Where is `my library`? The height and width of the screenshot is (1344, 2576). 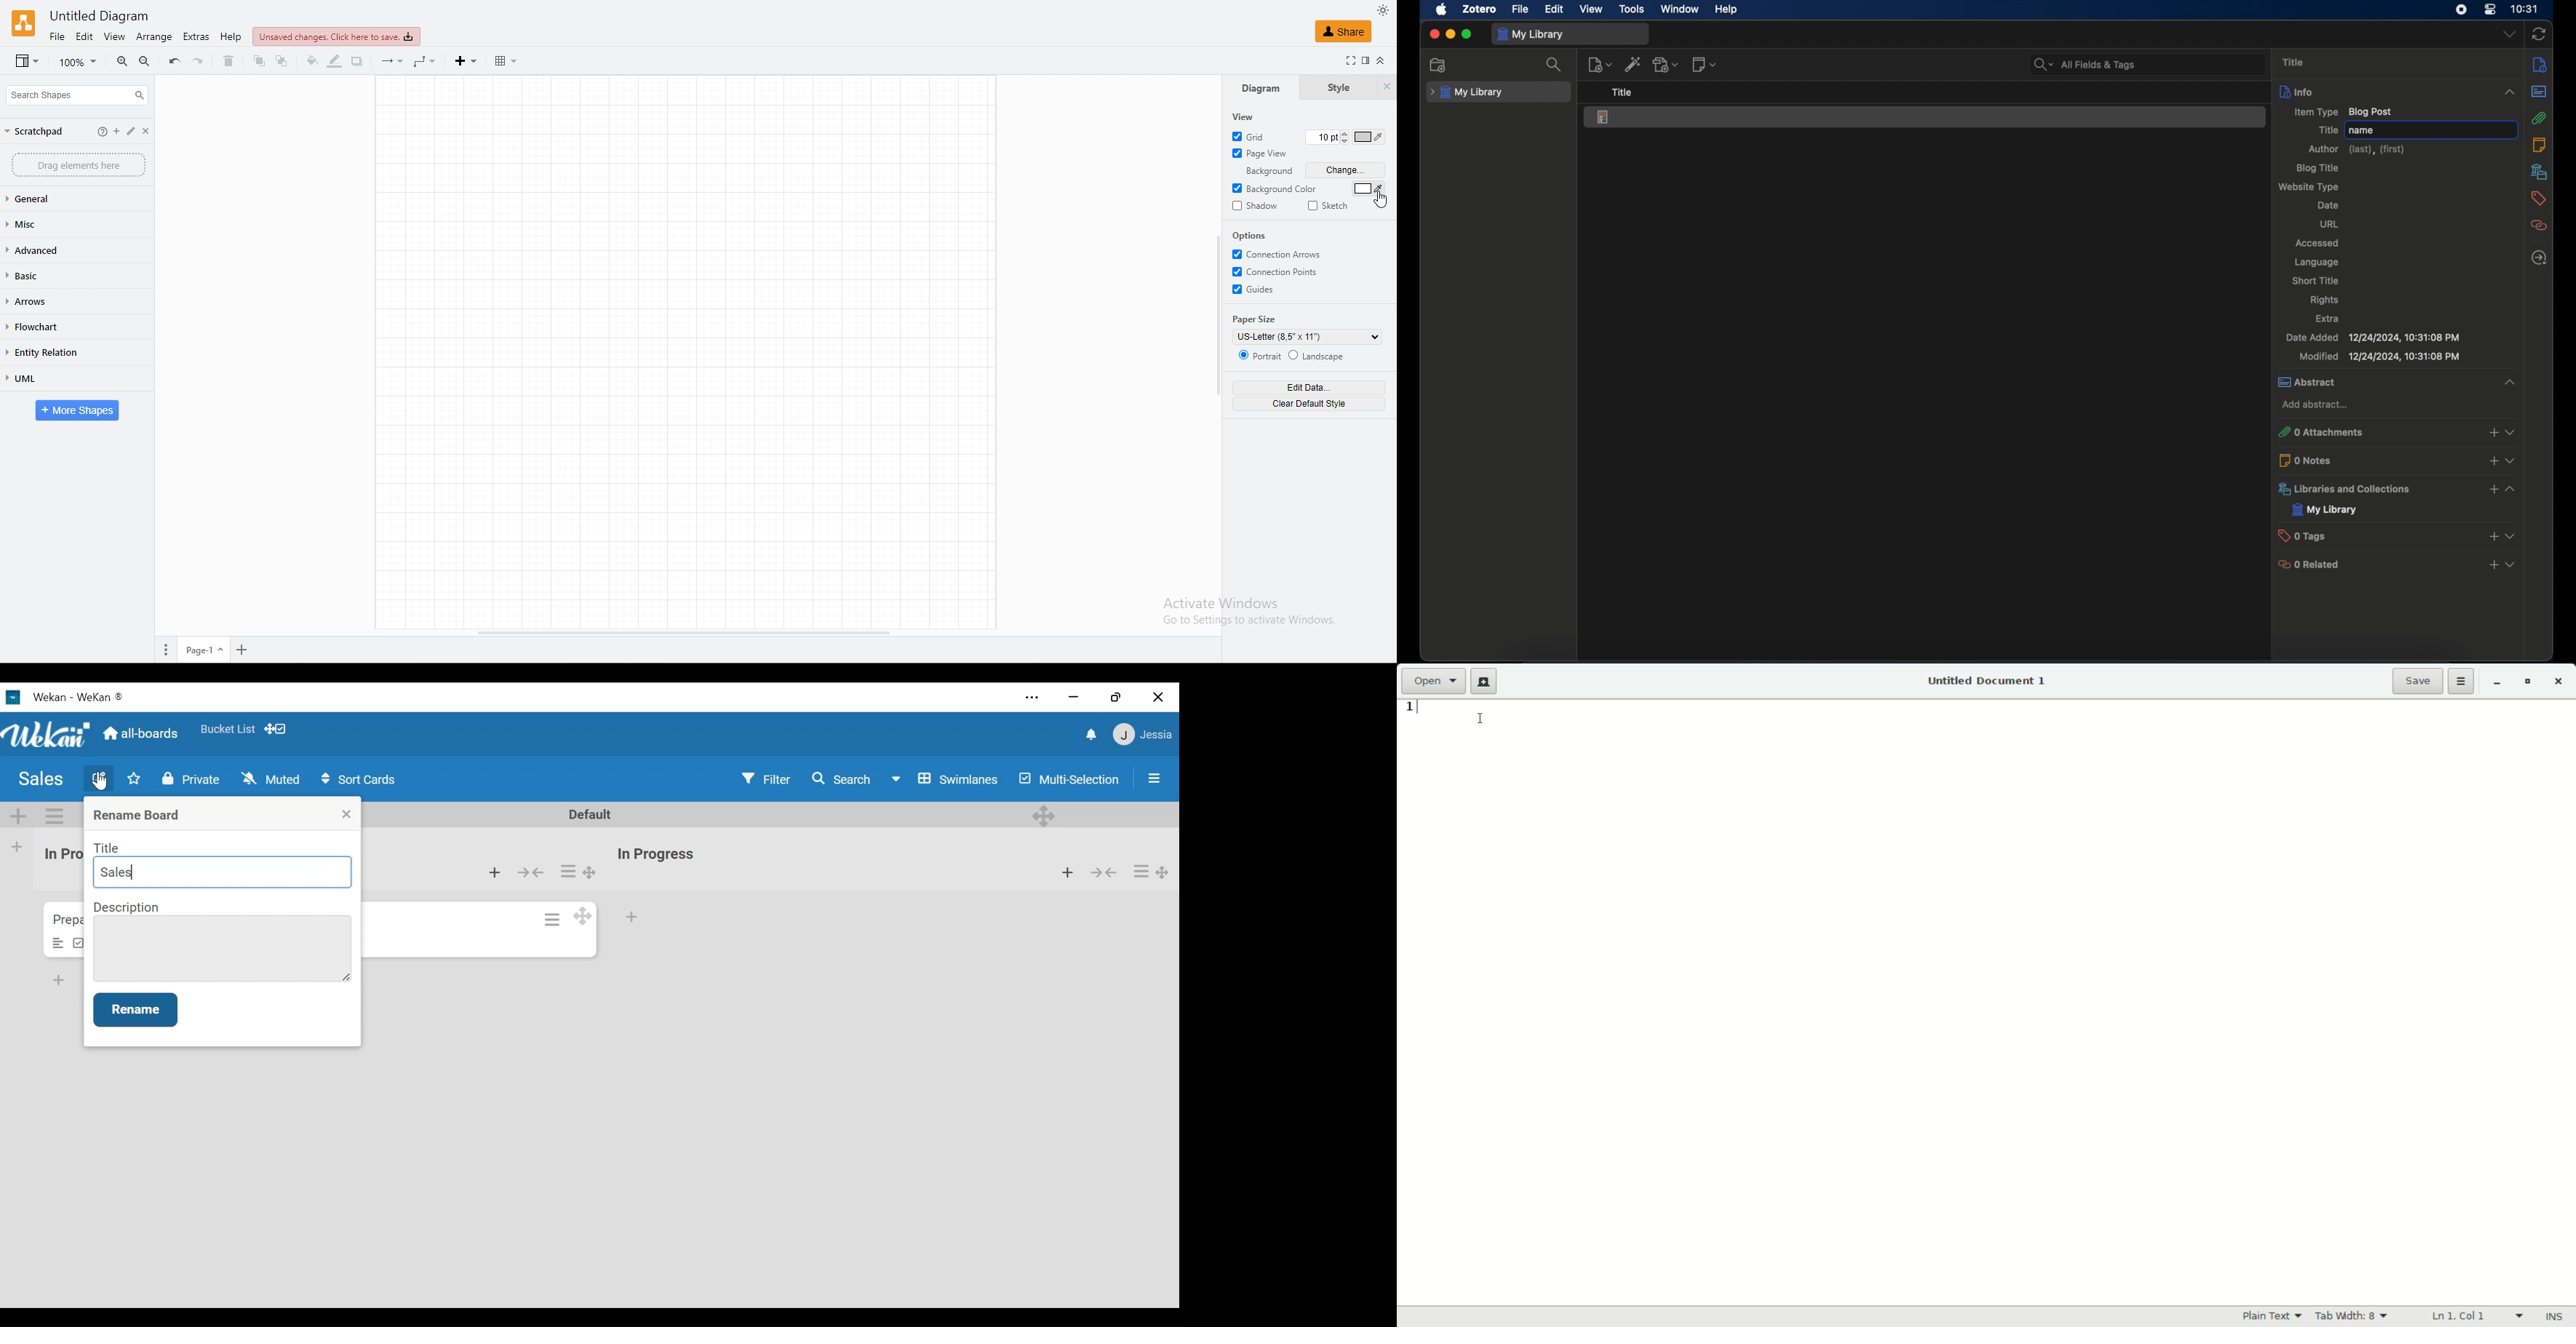
my library is located at coordinates (1532, 34).